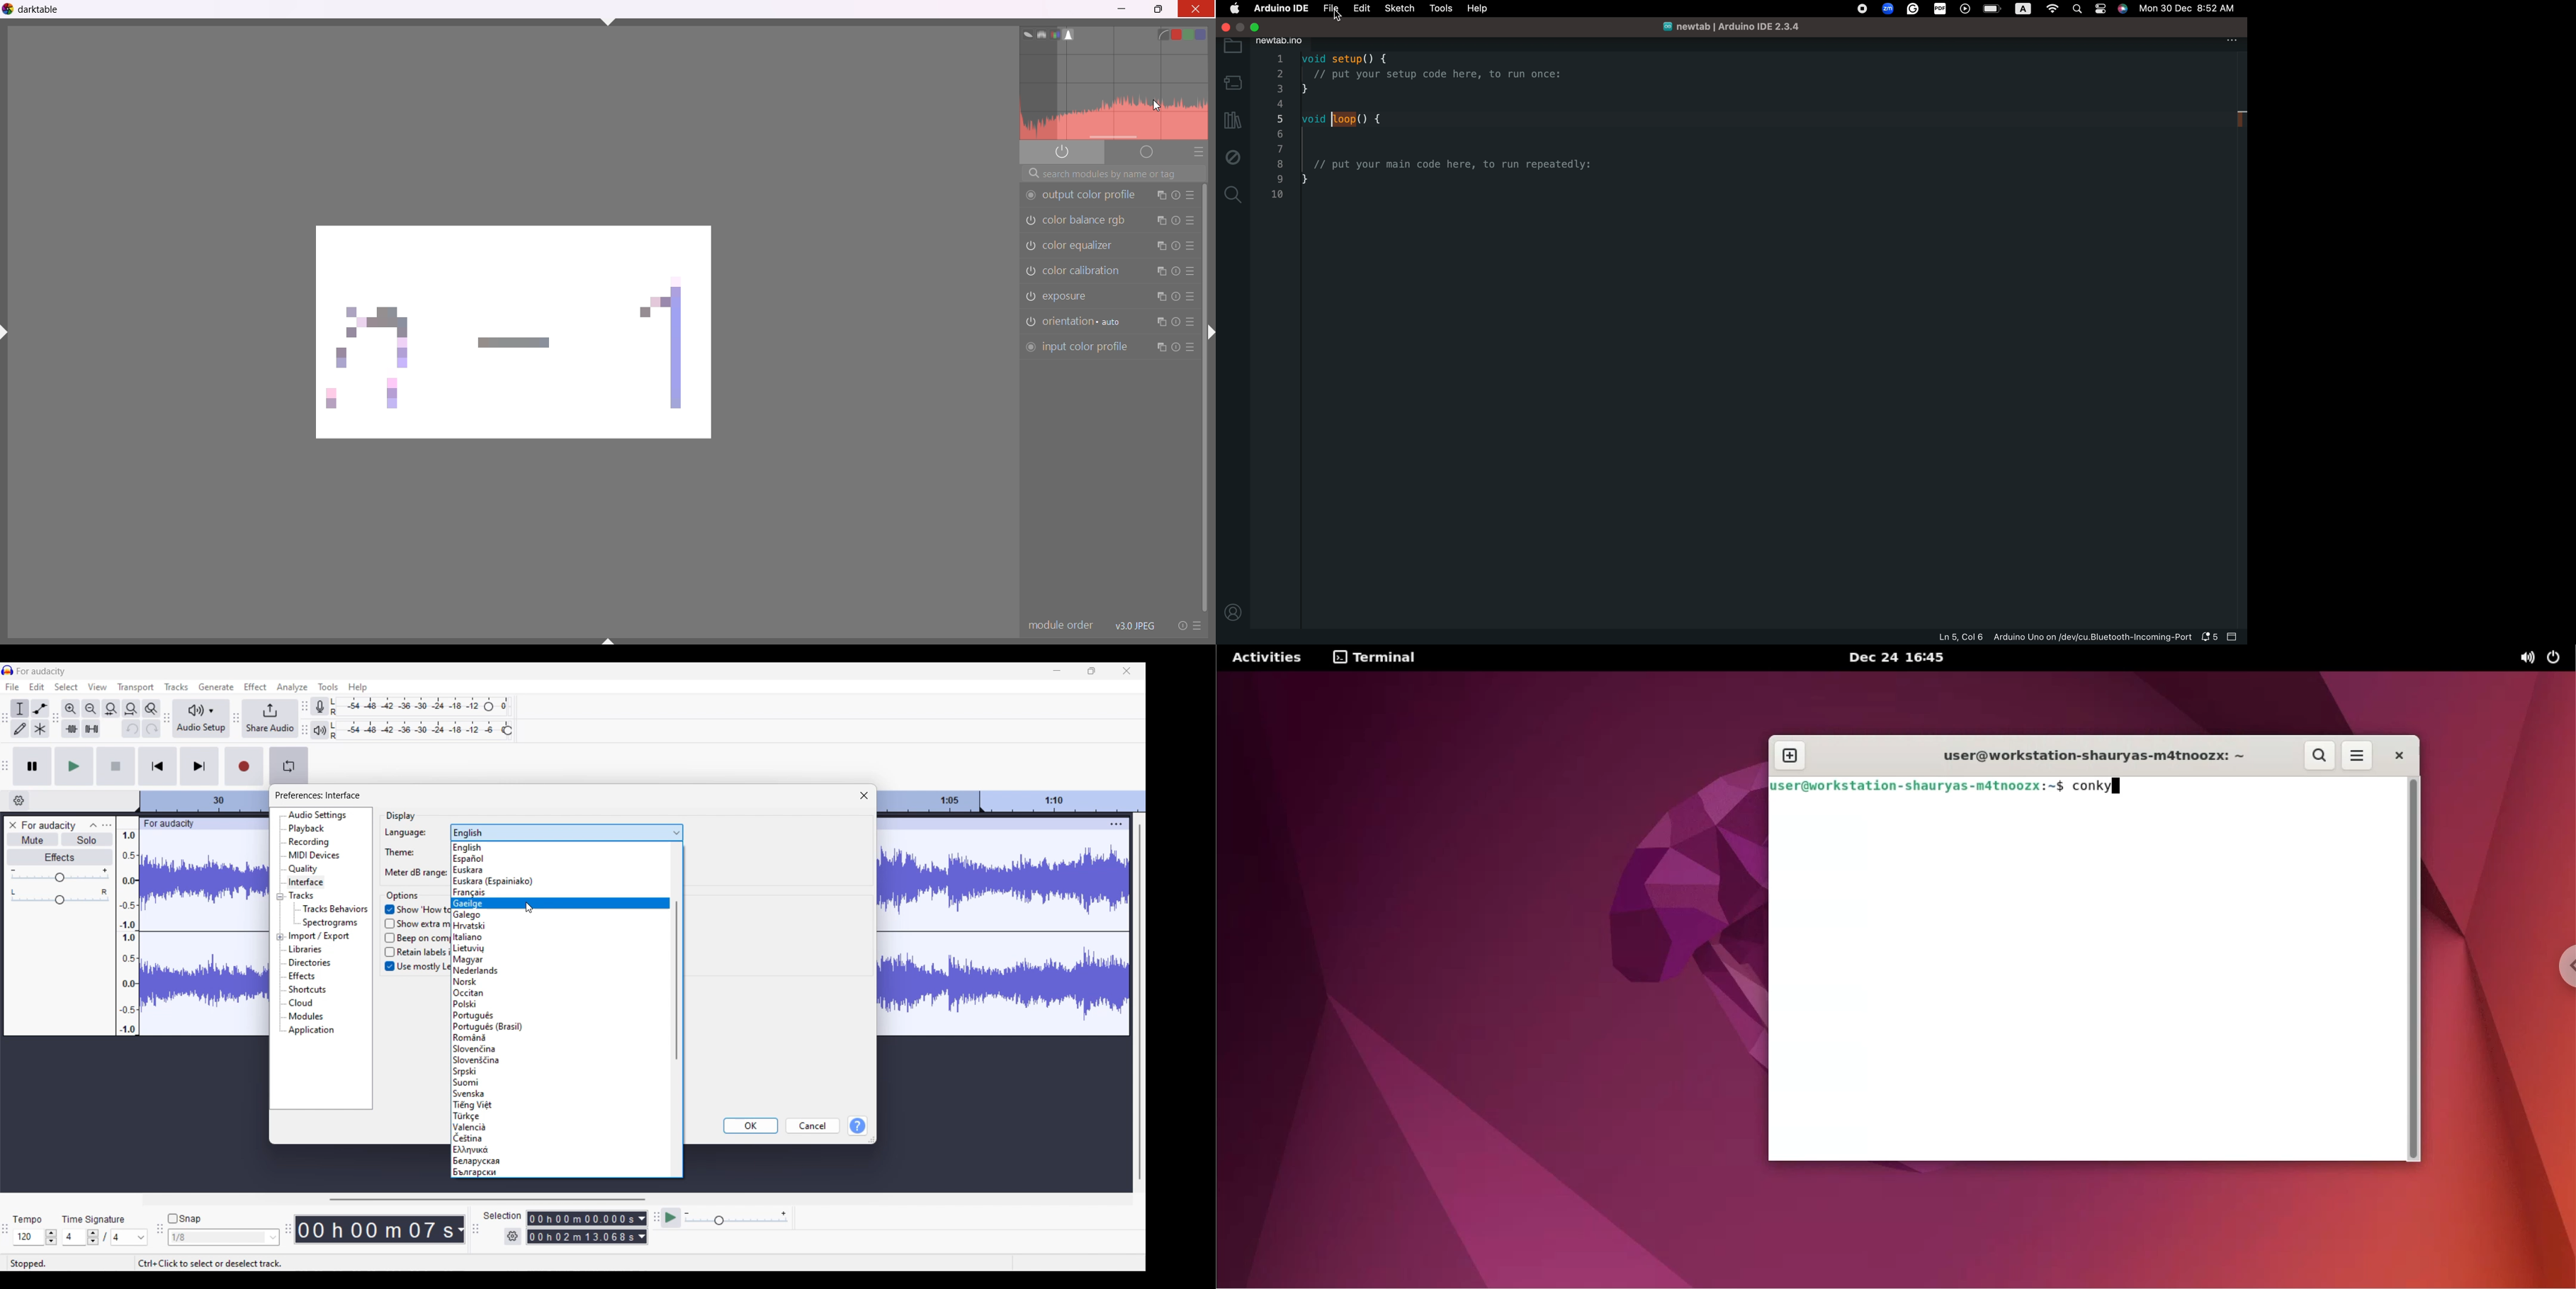 The height and width of the screenshot is (1316, 2576). I want to click on color balance changes, so click(517, 335).